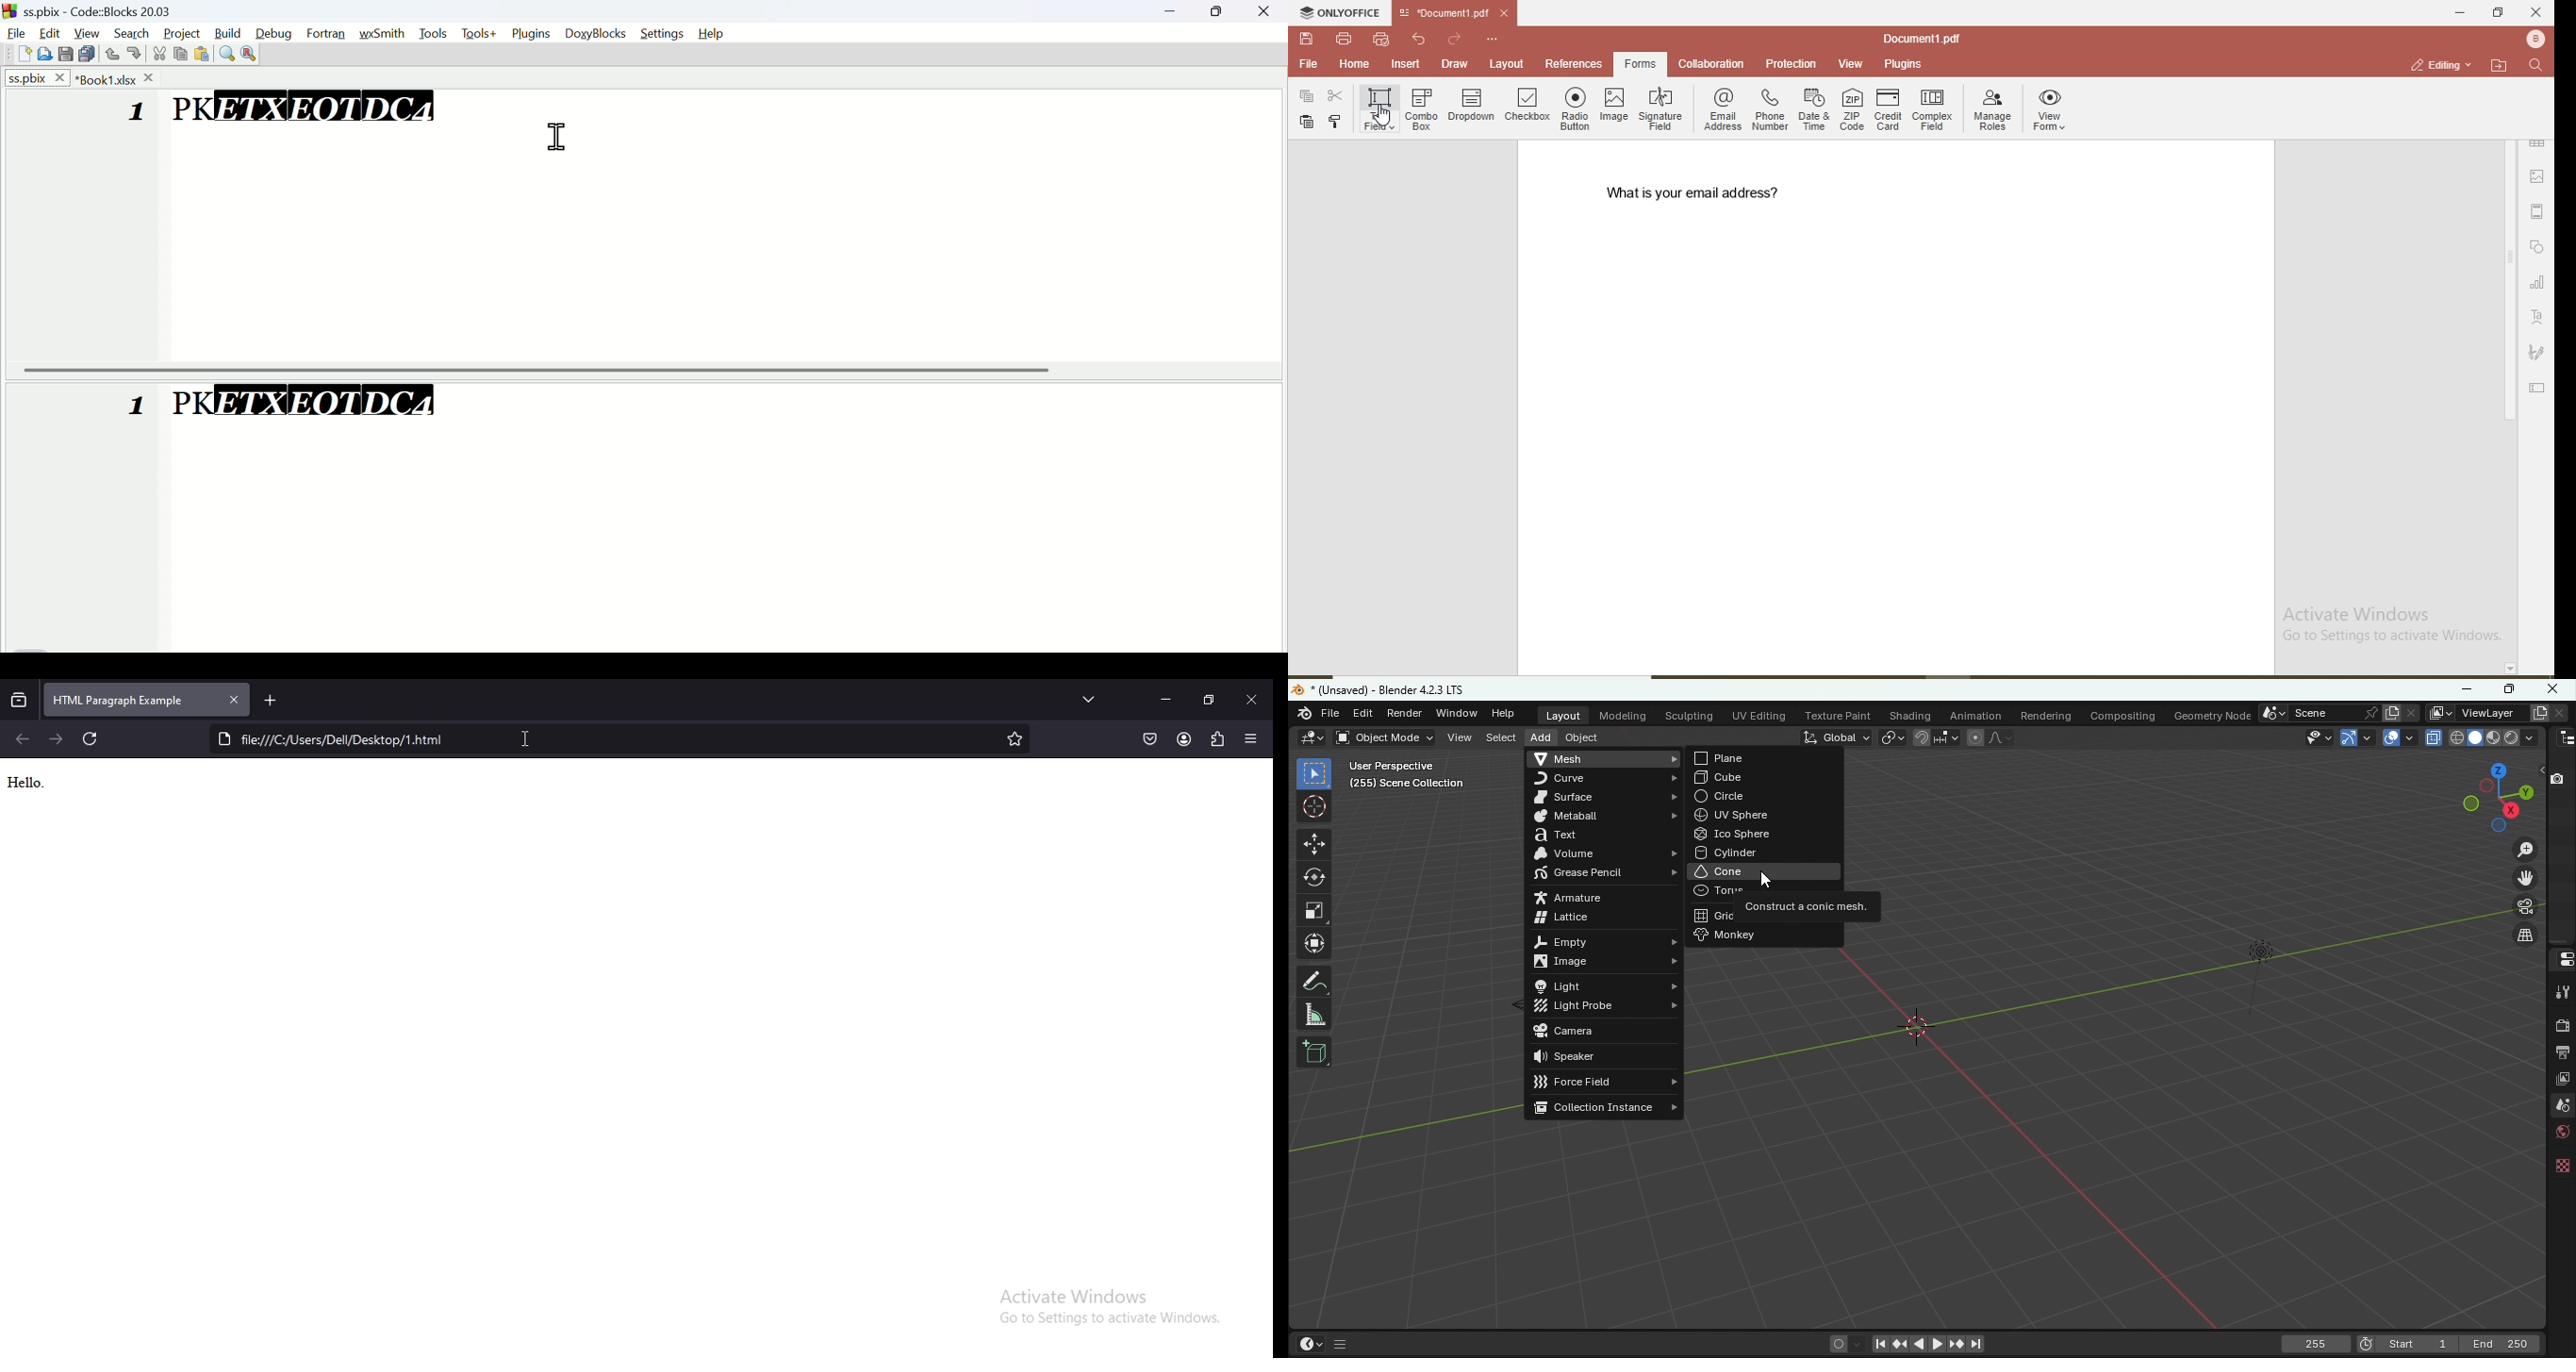  What do you see at coordinates (1607, 941) in the screenshot?
I see `Empty` at bounding box center [1607, 941].